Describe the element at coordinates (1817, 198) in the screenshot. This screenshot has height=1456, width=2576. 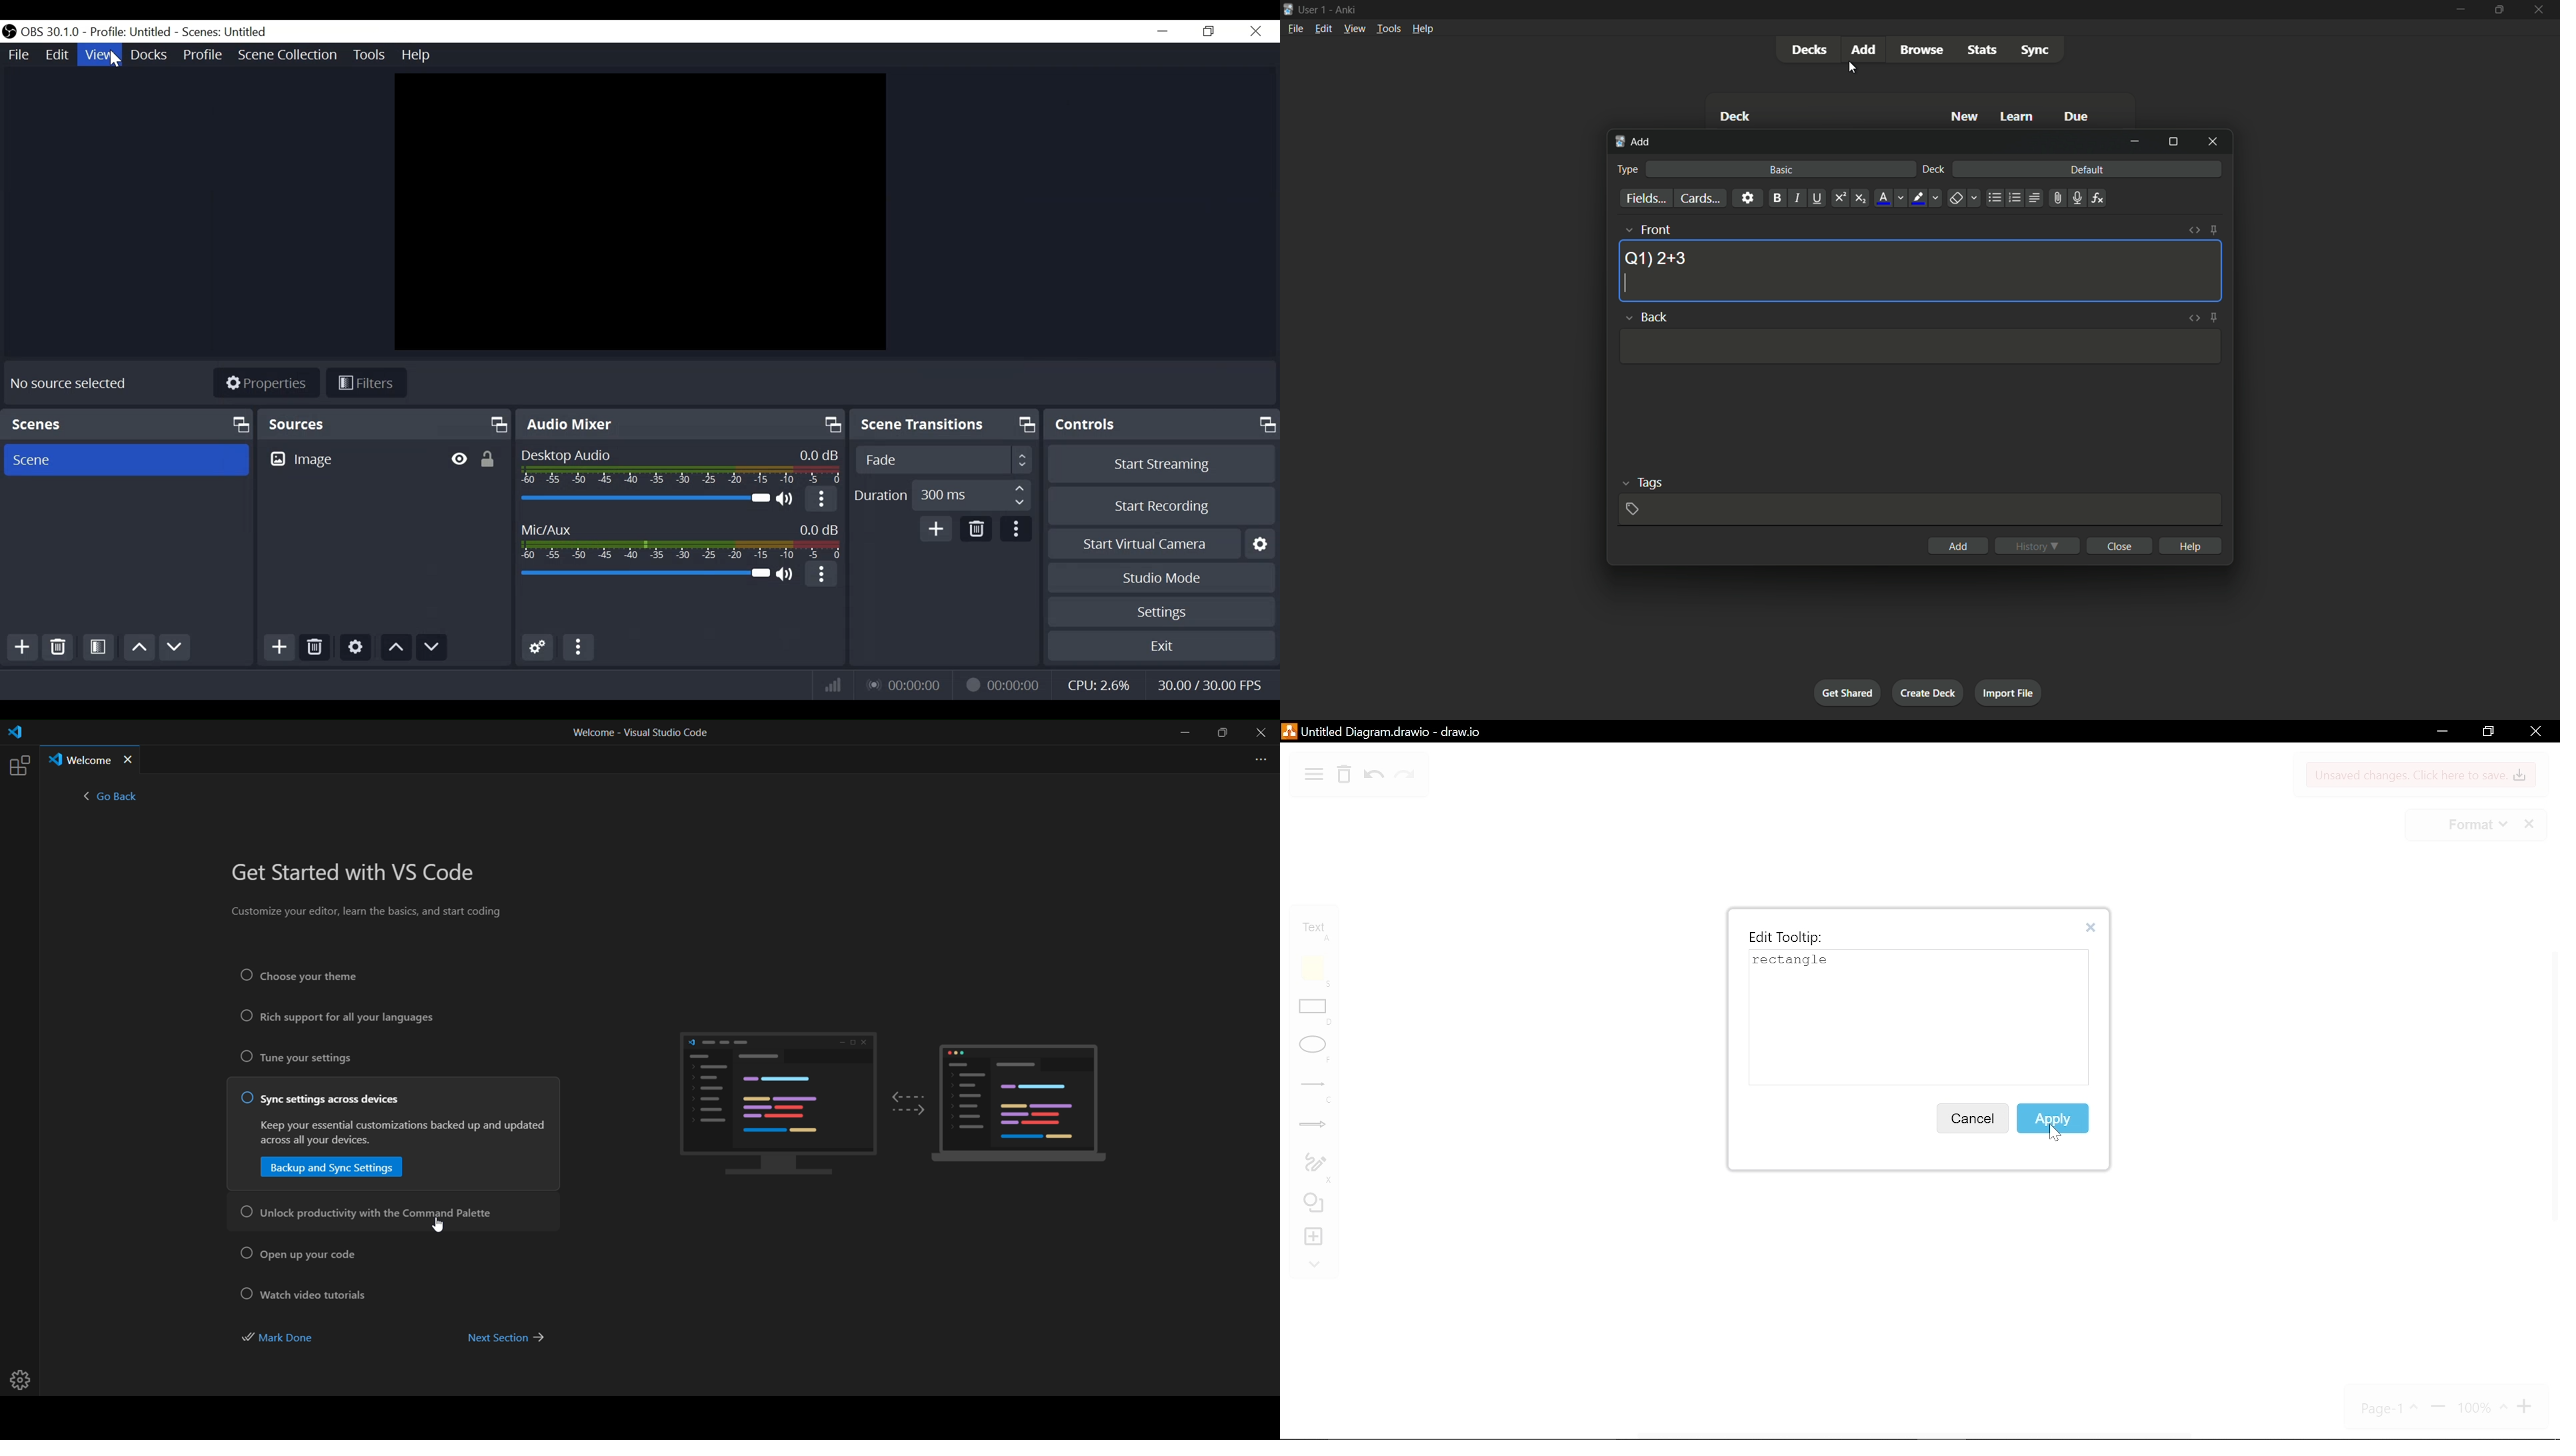
I see `underline` at that location.